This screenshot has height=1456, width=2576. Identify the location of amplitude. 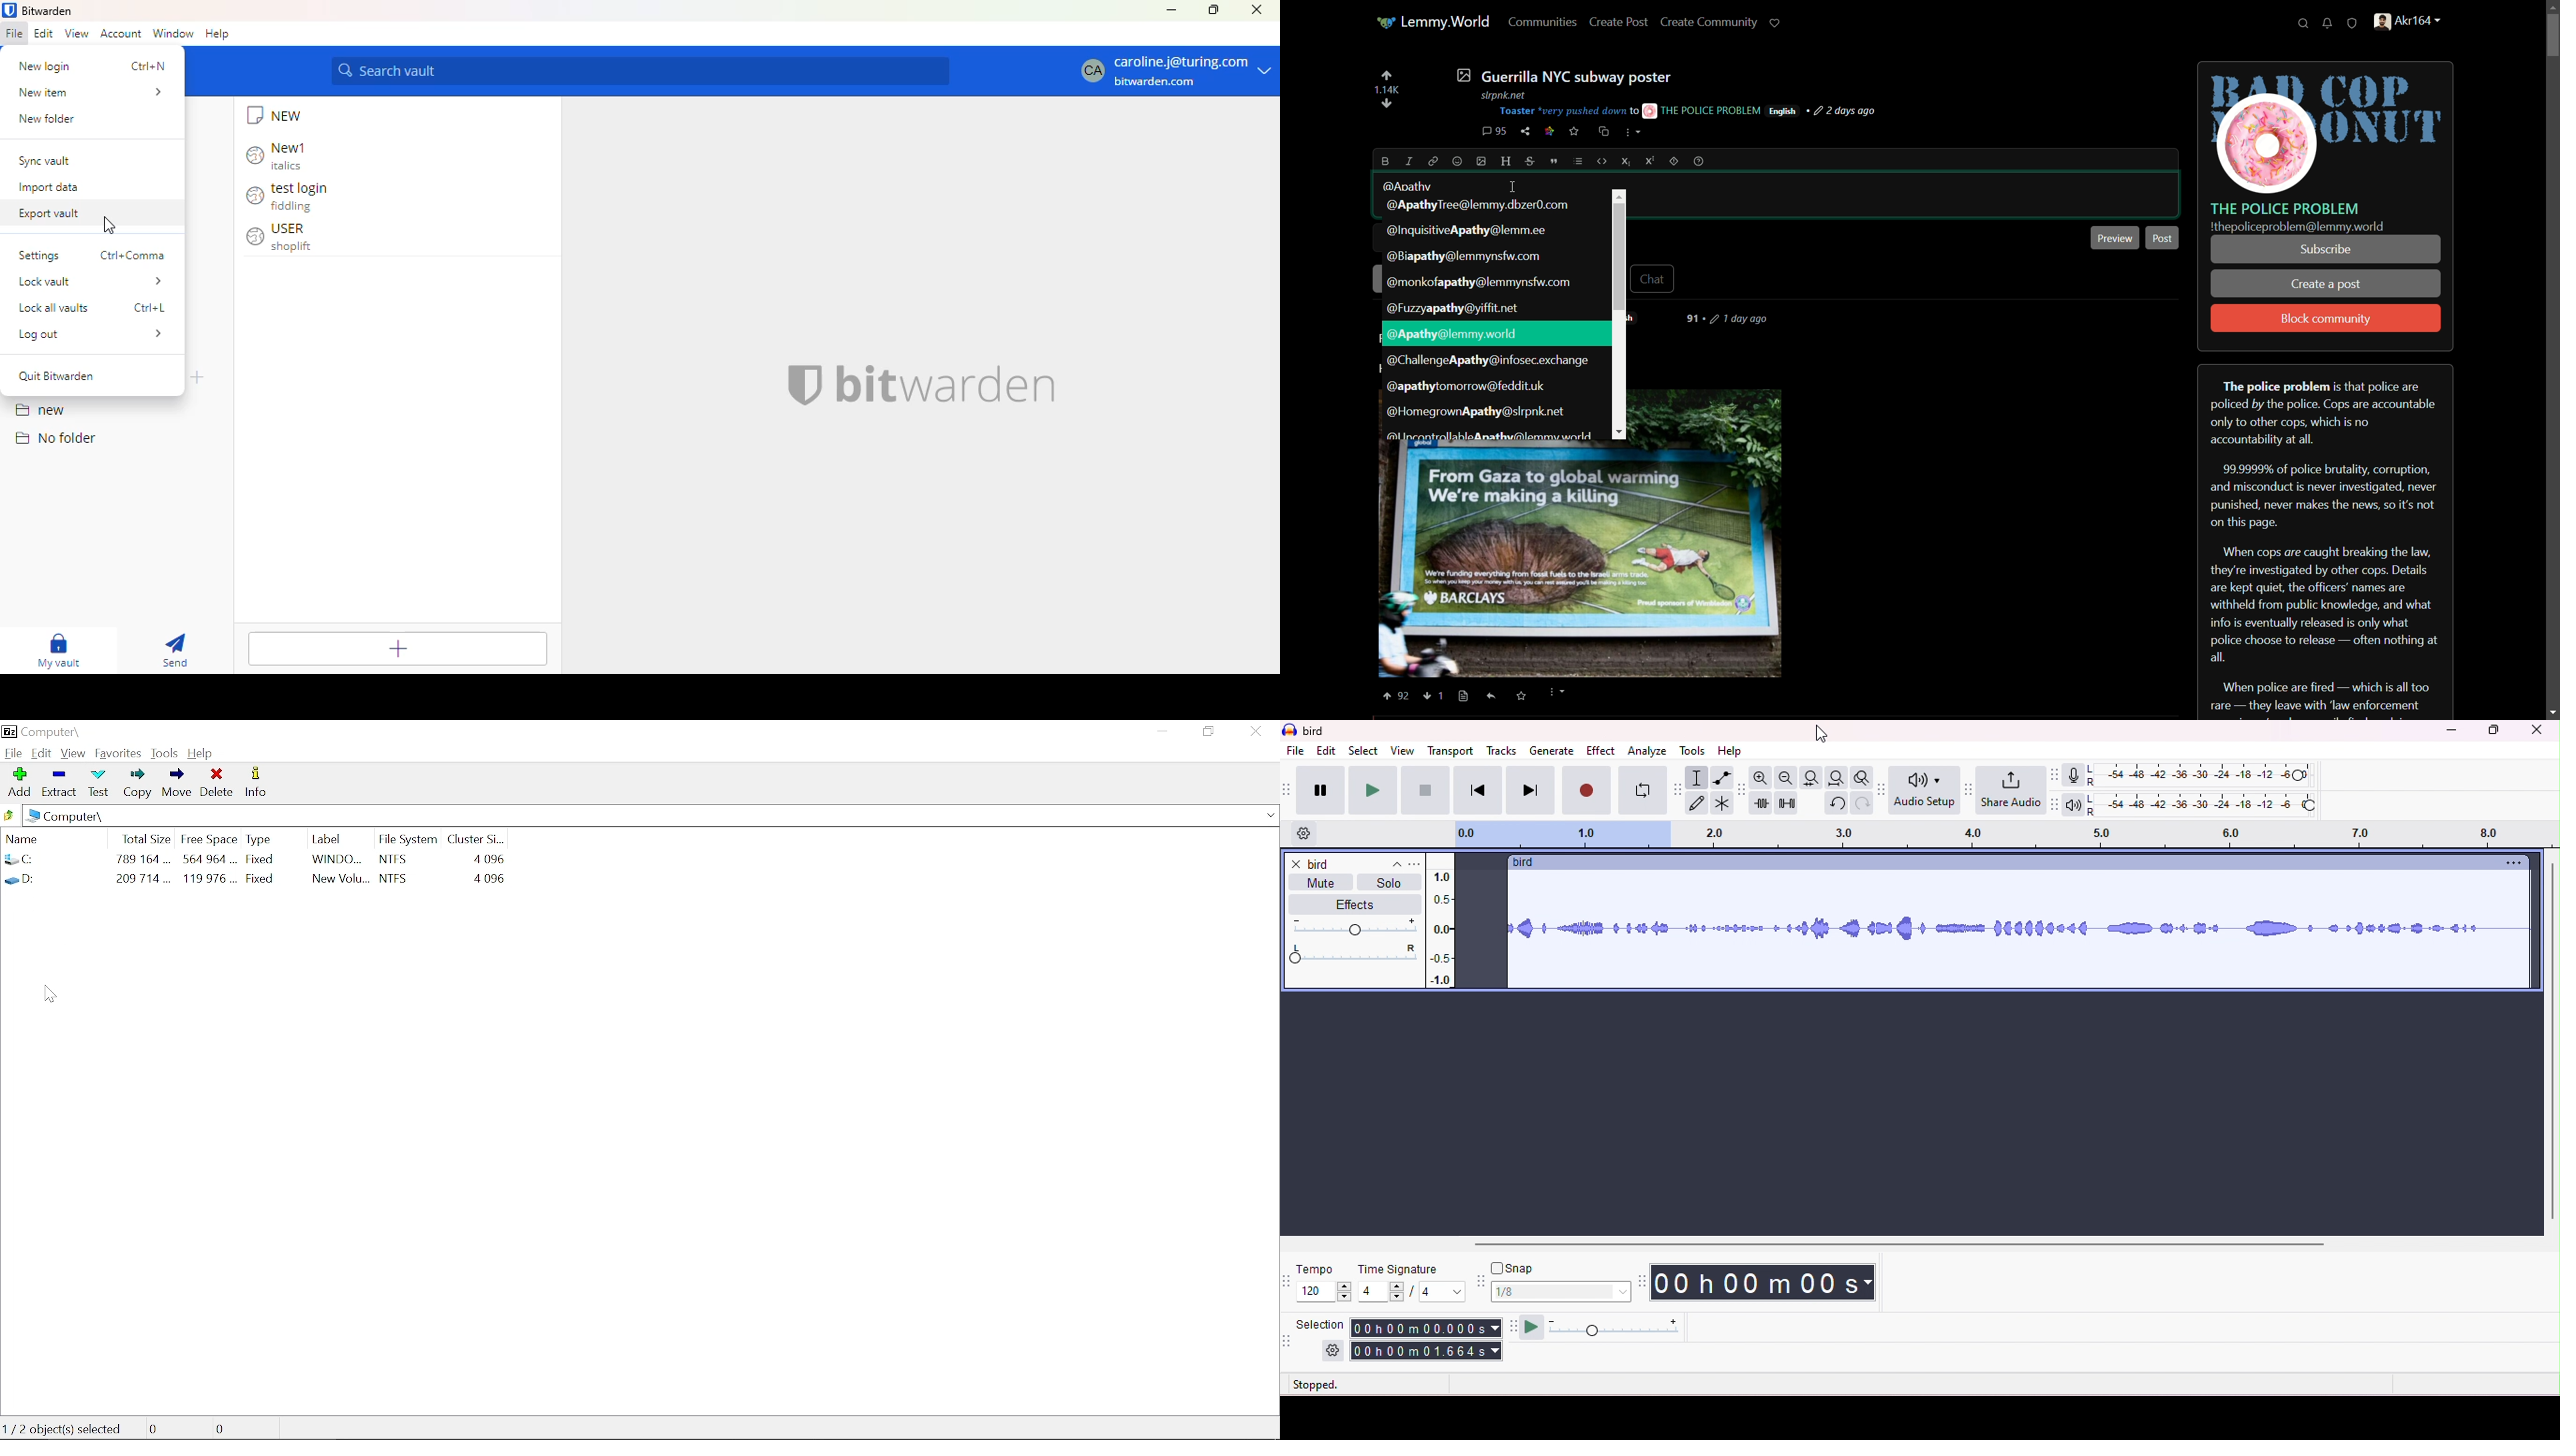
(1441, 923).